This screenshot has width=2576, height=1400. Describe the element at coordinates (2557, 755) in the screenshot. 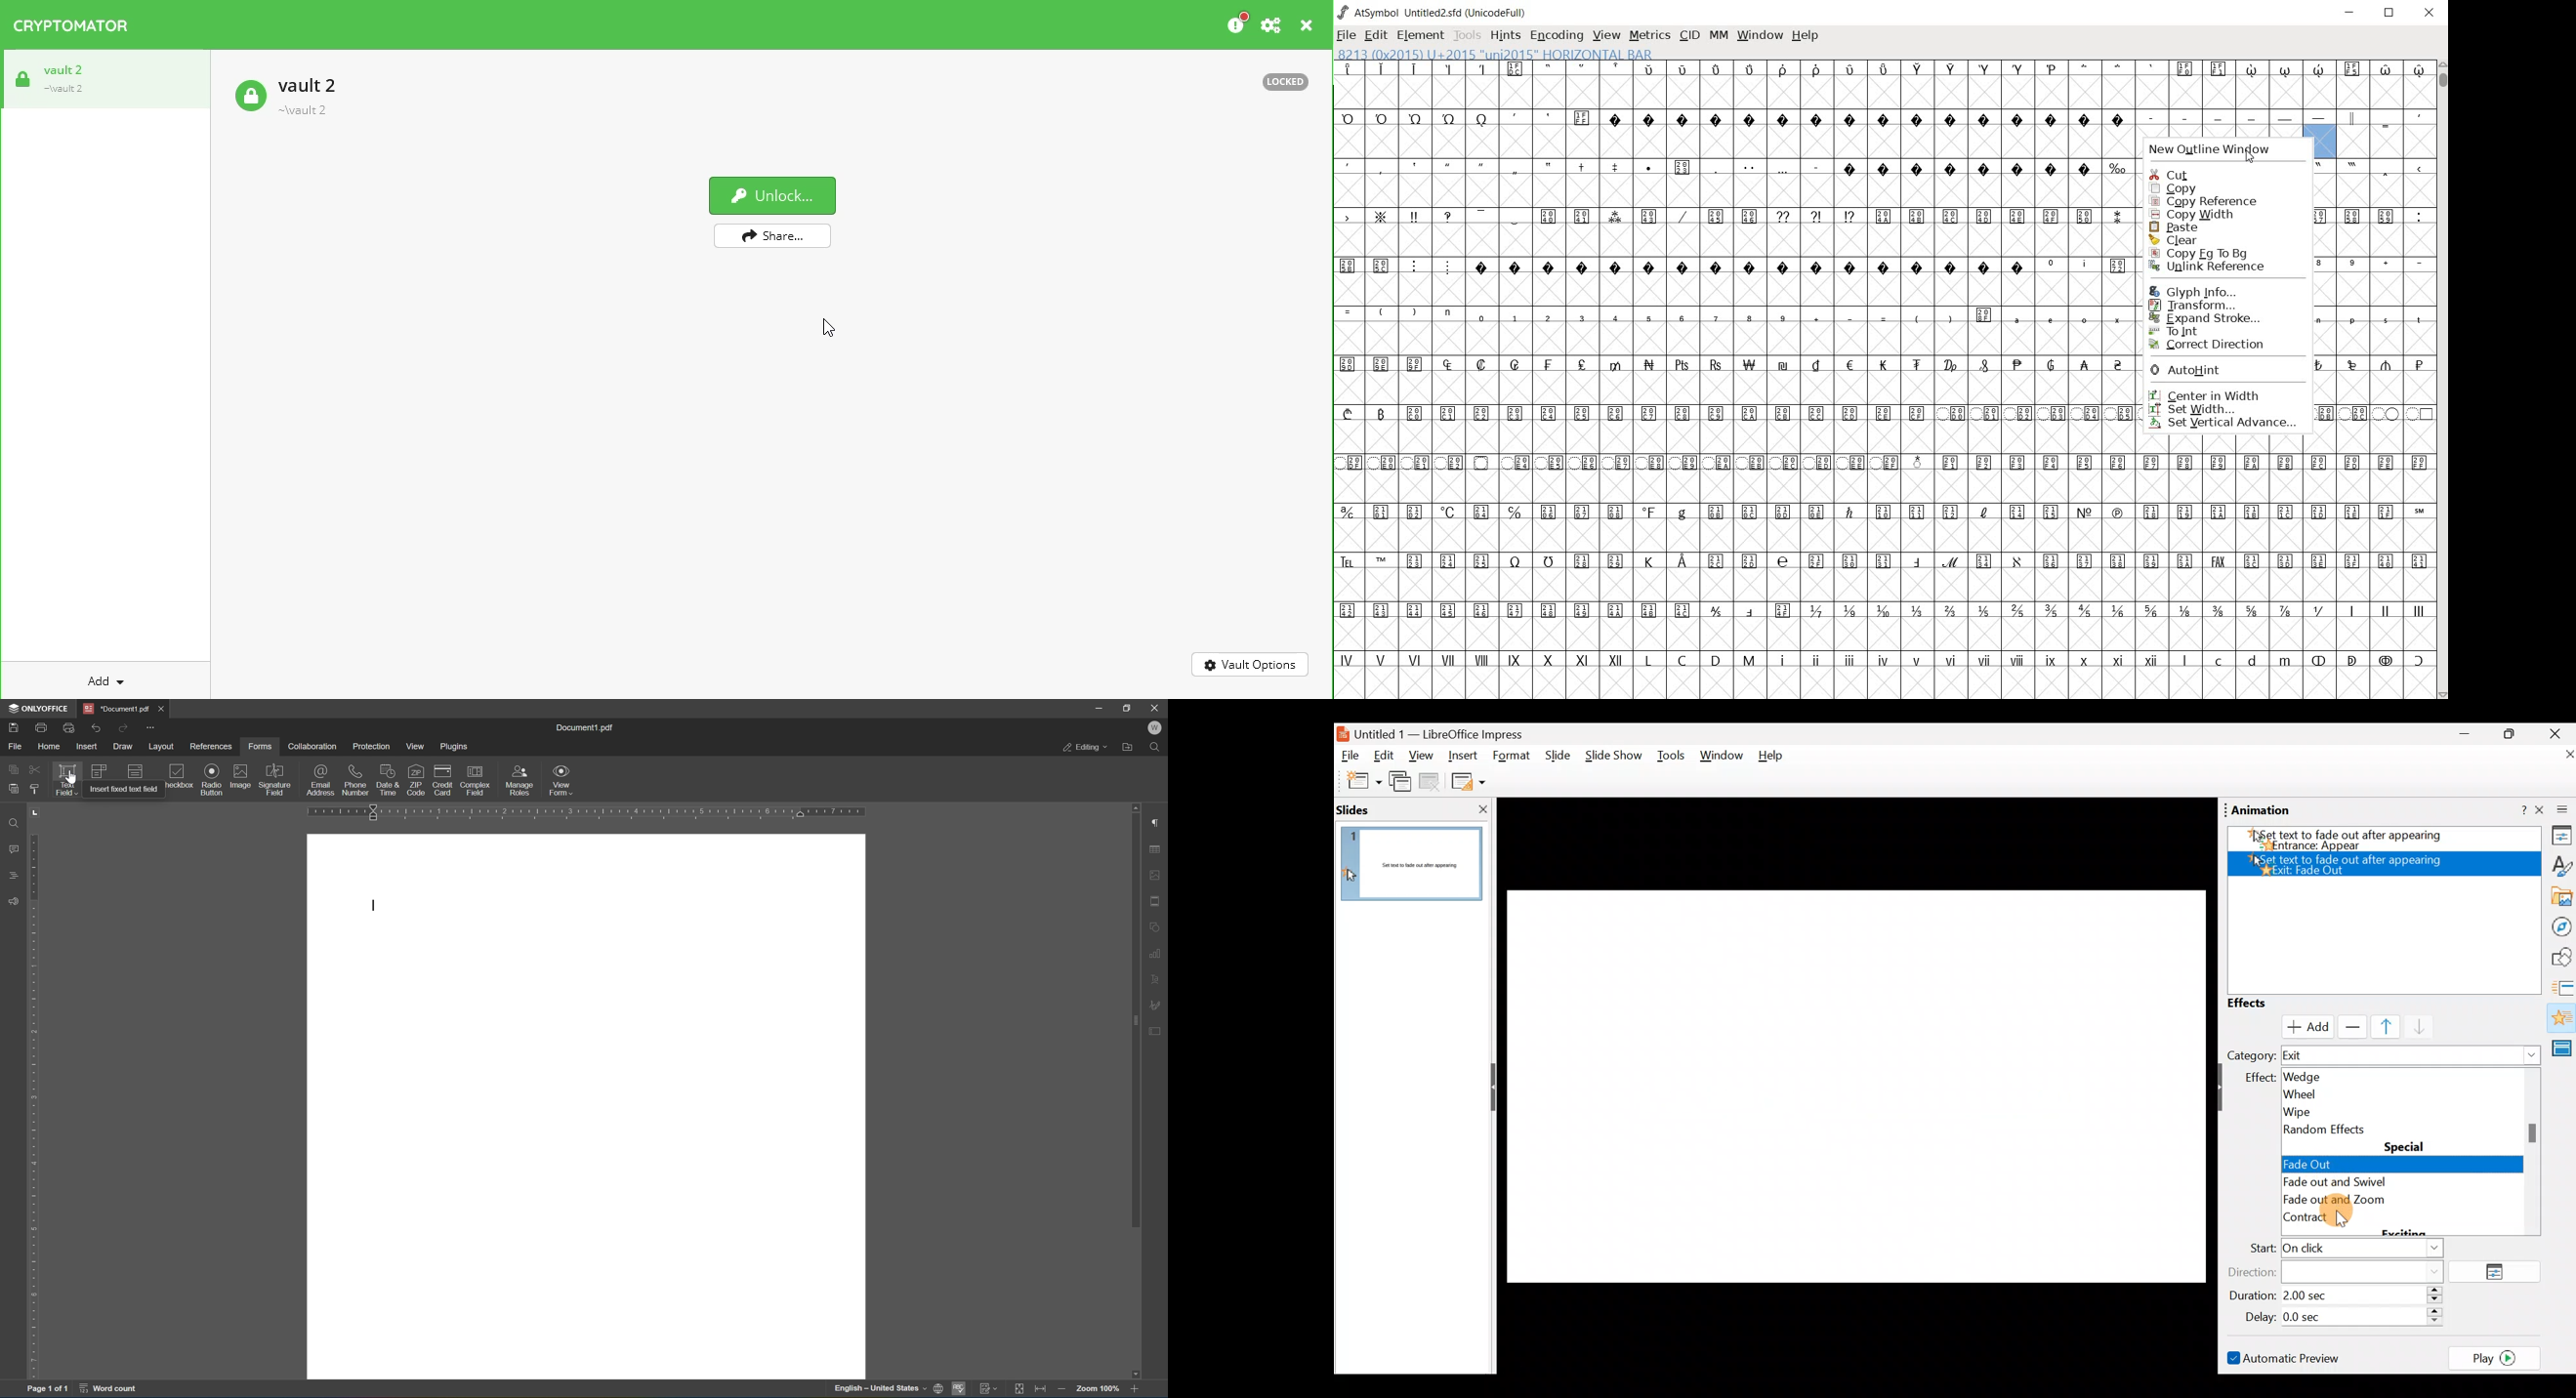

I see `Close document` at that location.